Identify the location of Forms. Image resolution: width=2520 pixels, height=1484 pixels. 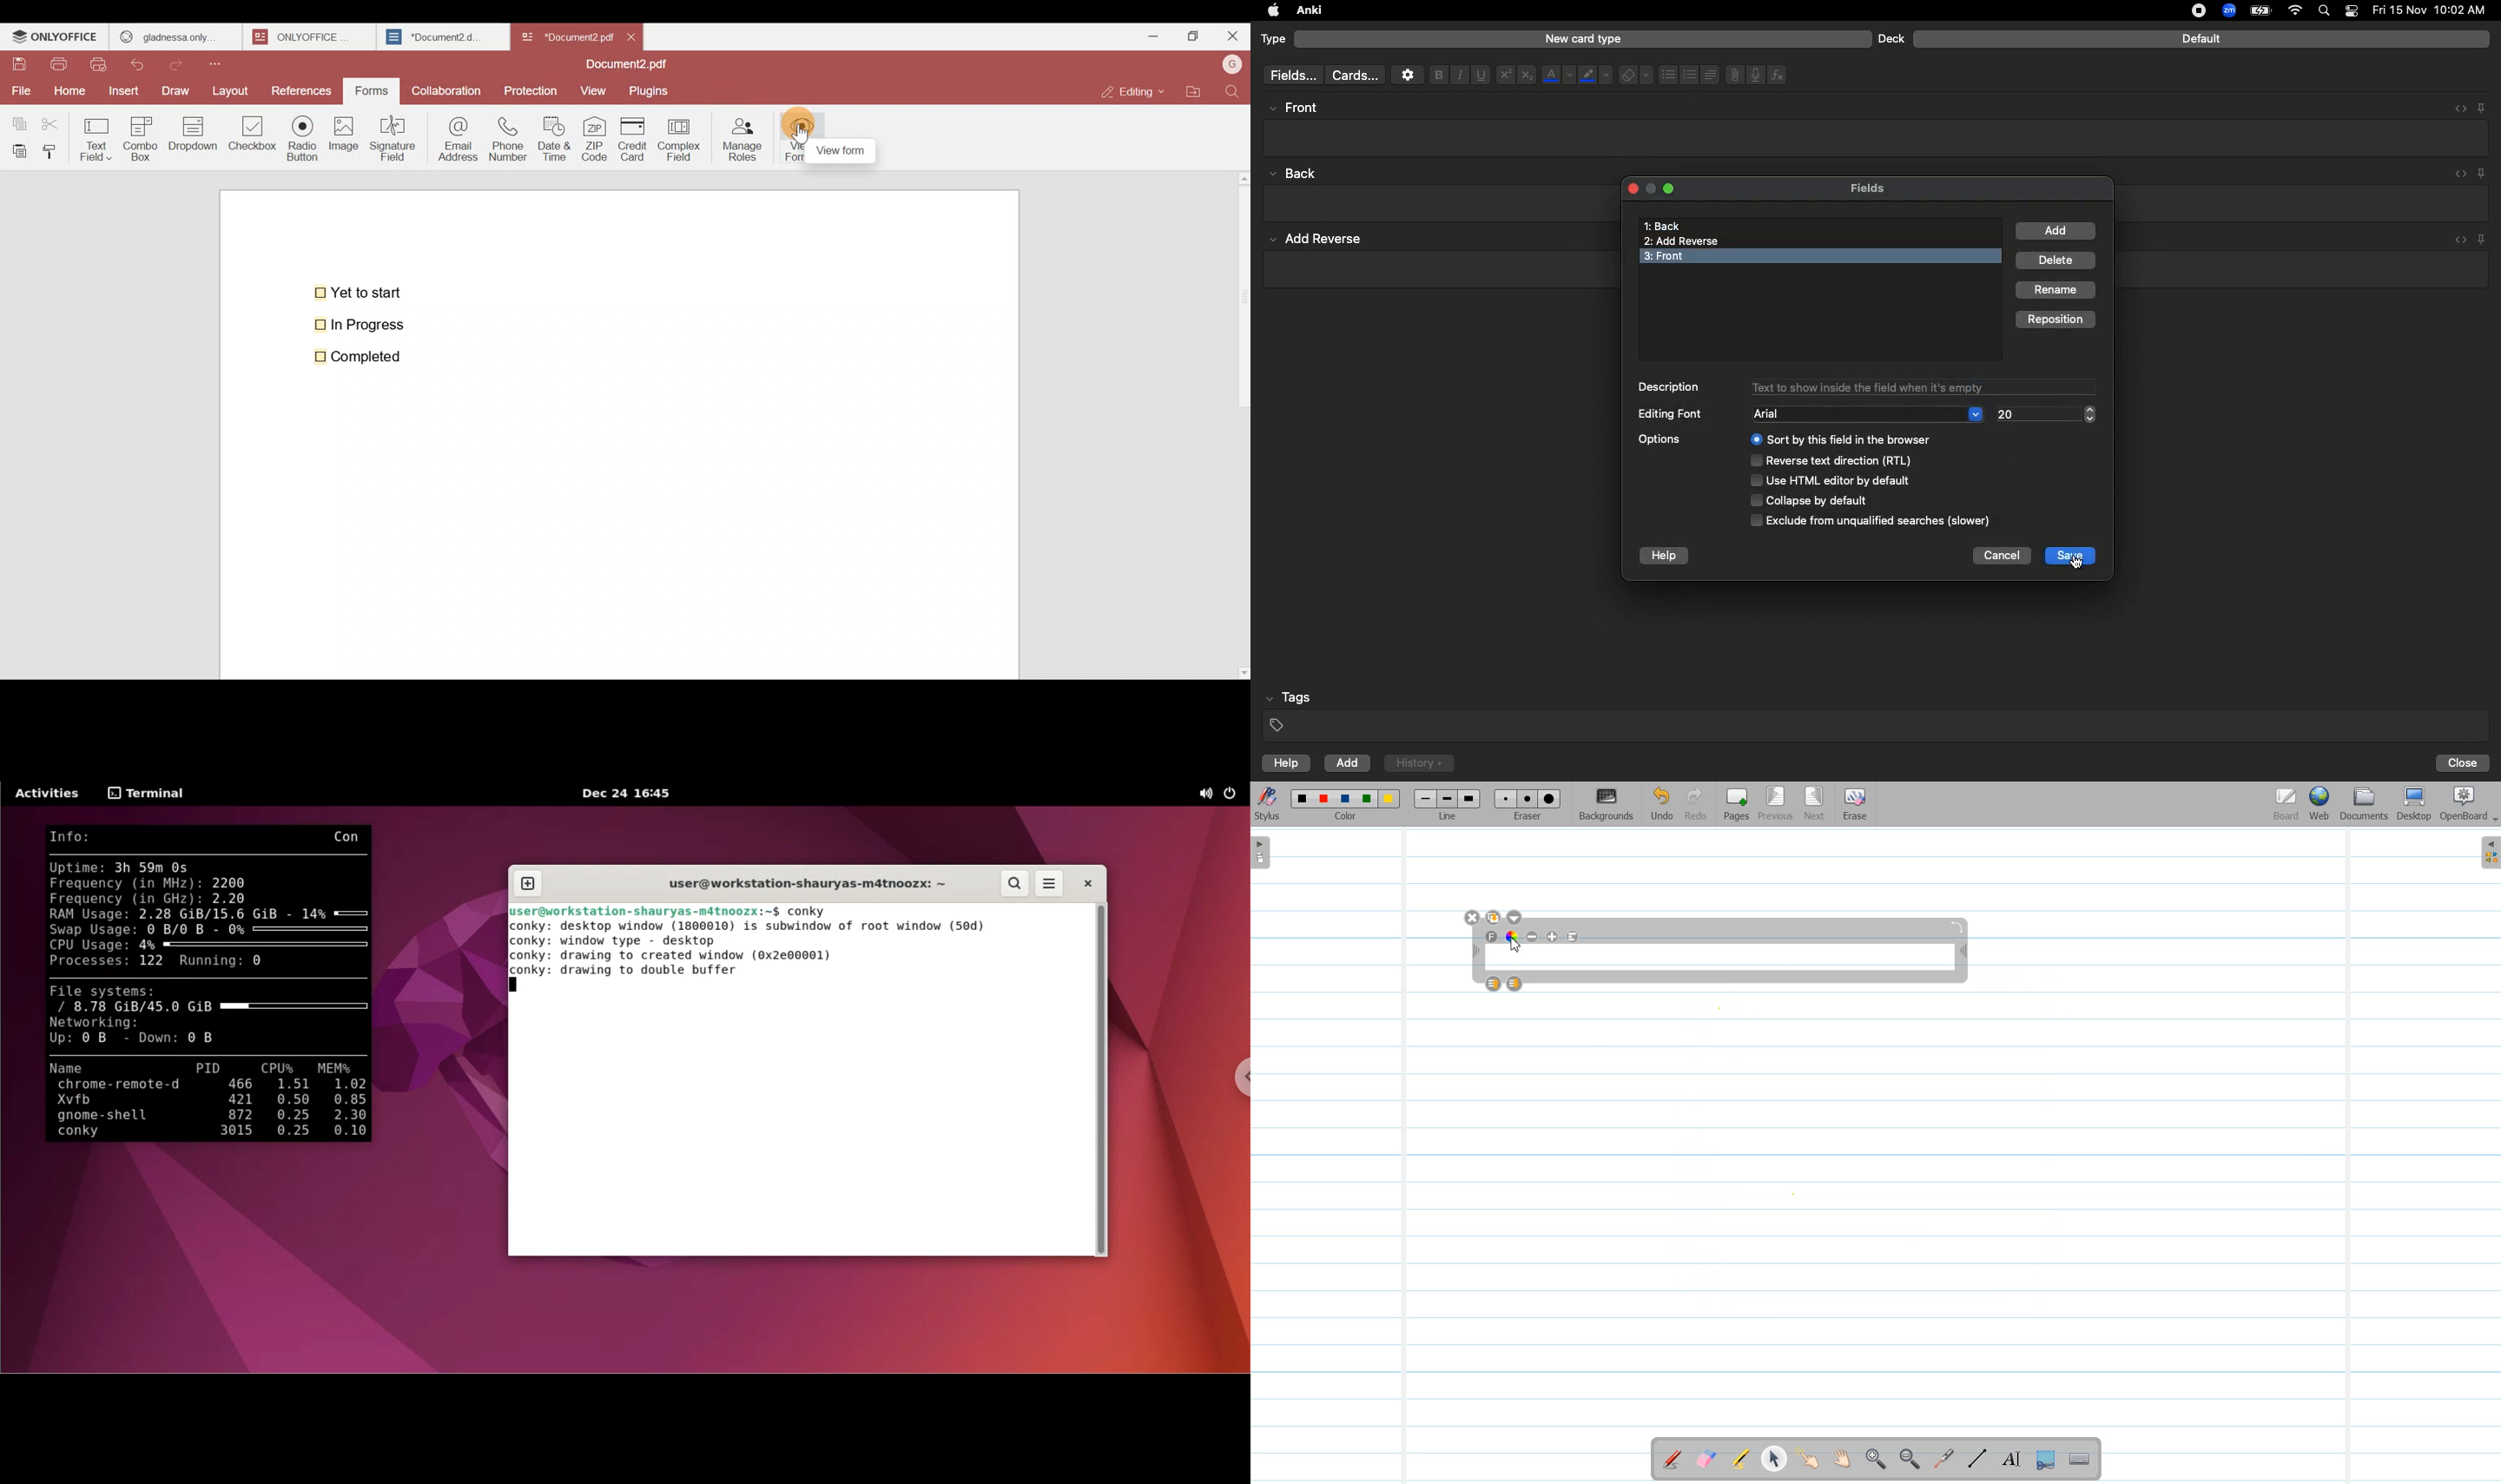
(373, 89).